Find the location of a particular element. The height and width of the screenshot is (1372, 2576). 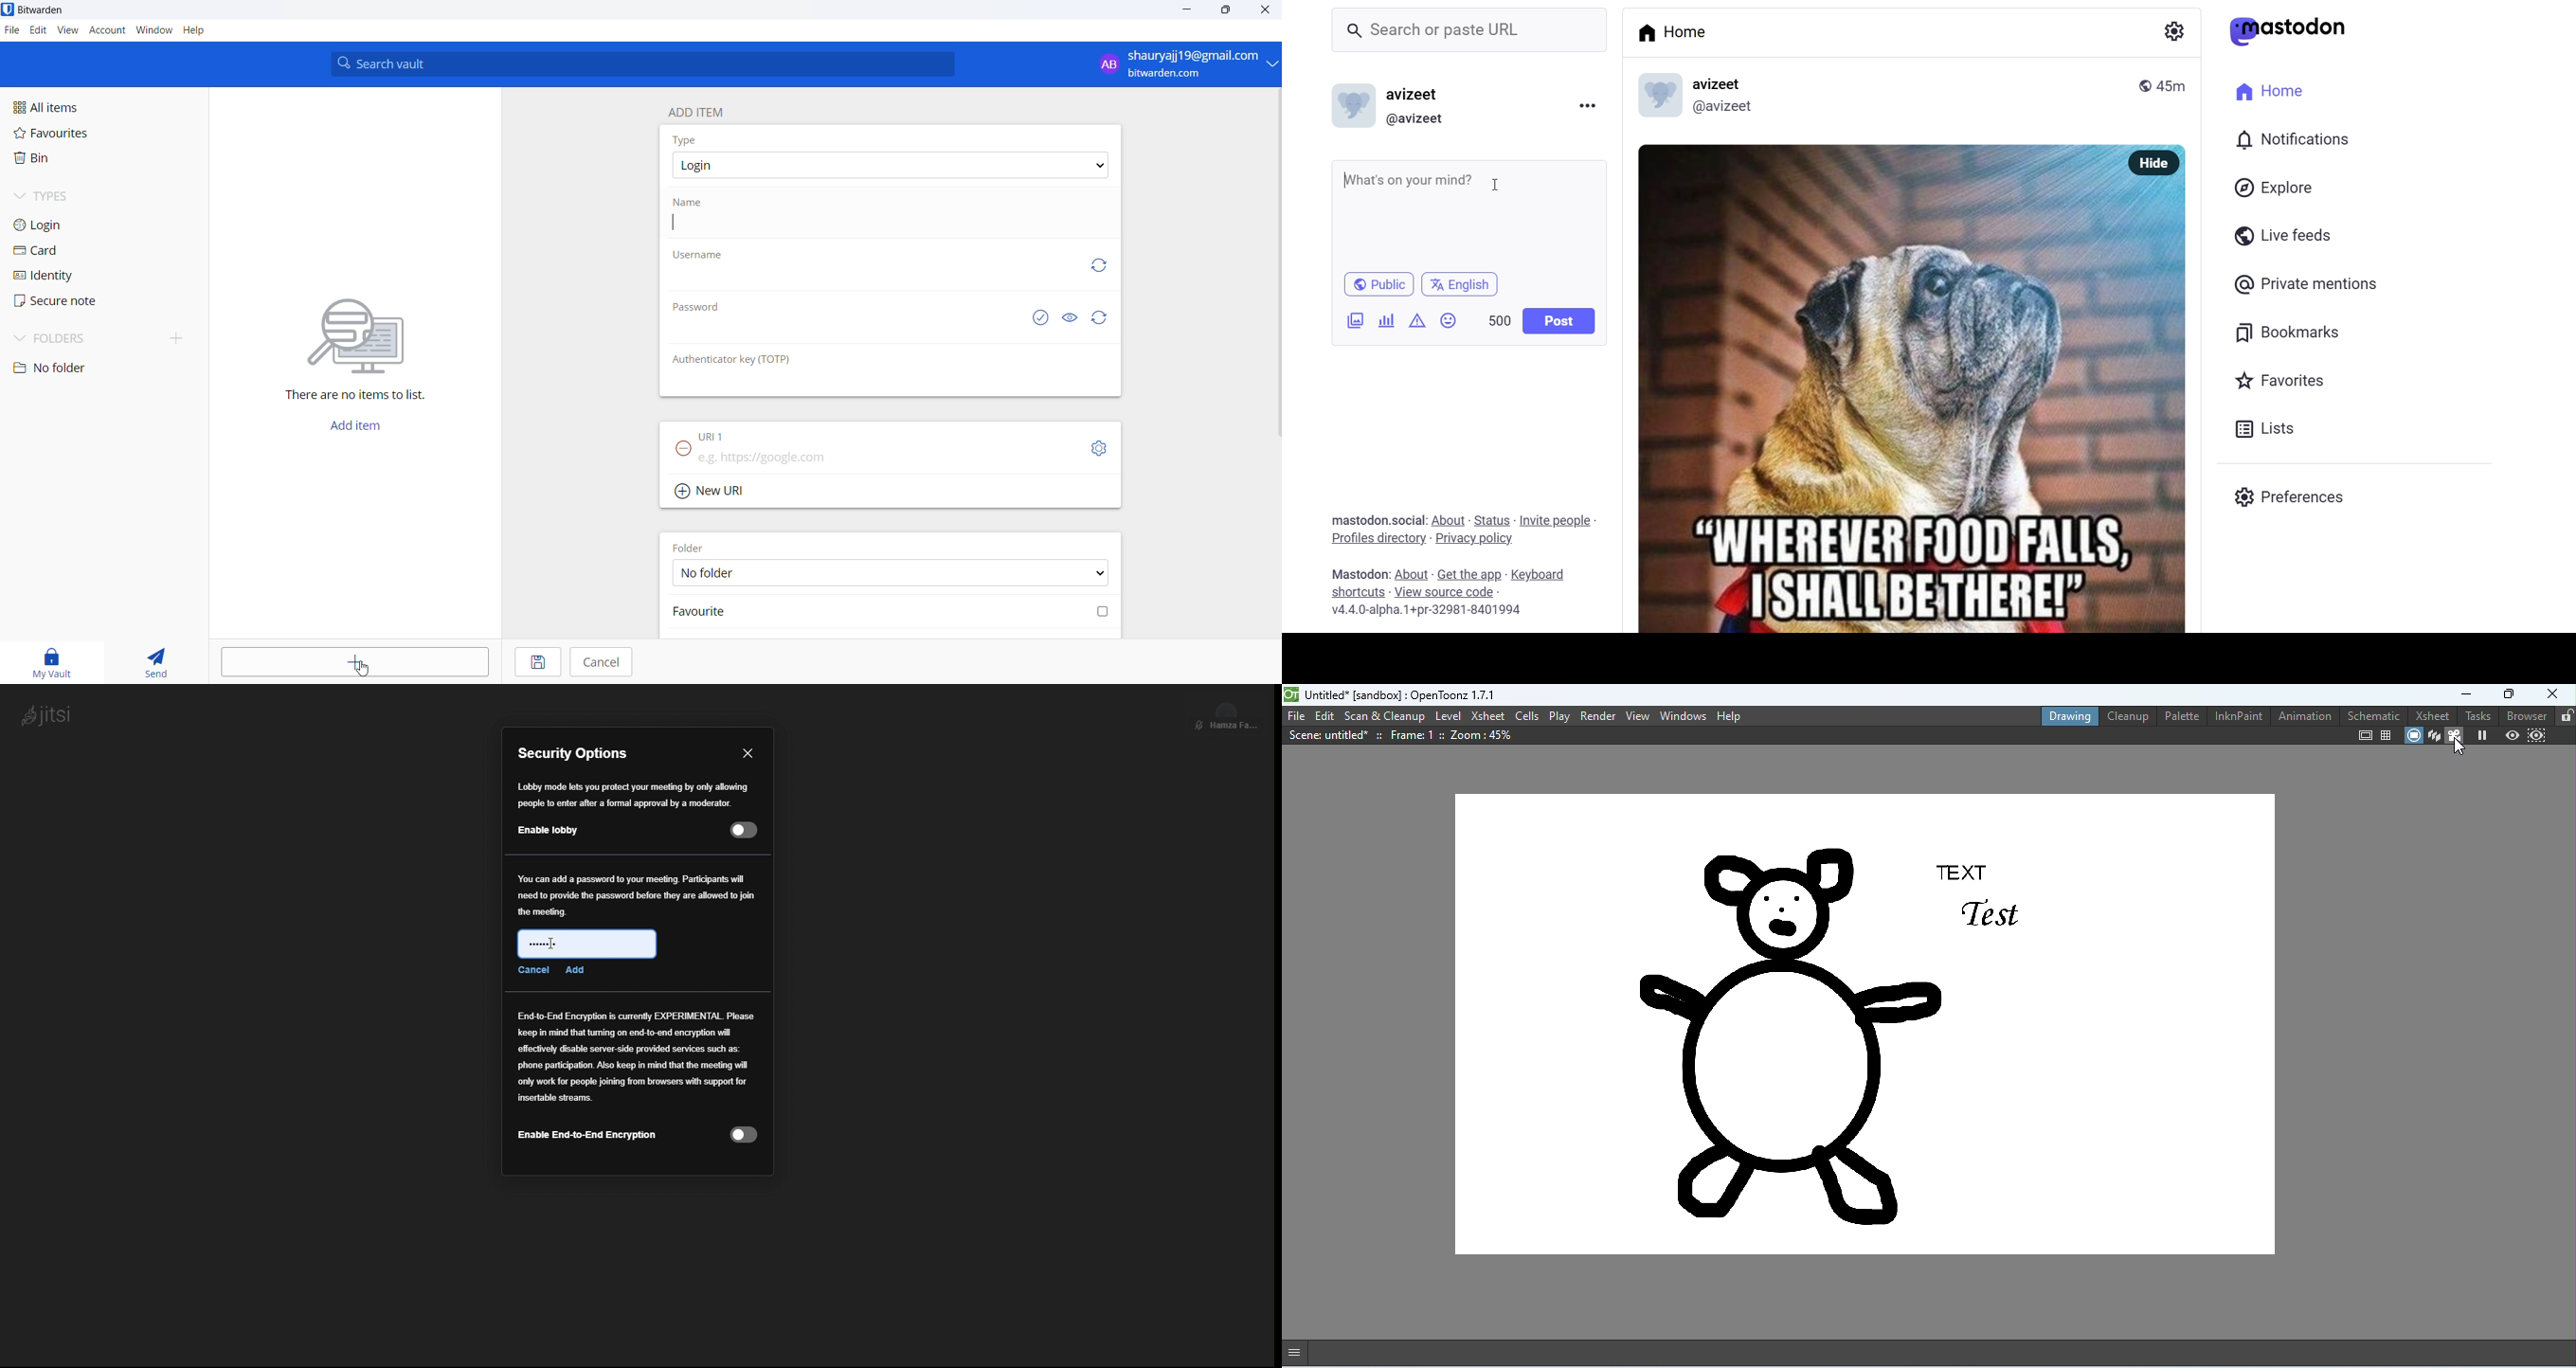

Cleanup is located at coordinates (2126, 718).